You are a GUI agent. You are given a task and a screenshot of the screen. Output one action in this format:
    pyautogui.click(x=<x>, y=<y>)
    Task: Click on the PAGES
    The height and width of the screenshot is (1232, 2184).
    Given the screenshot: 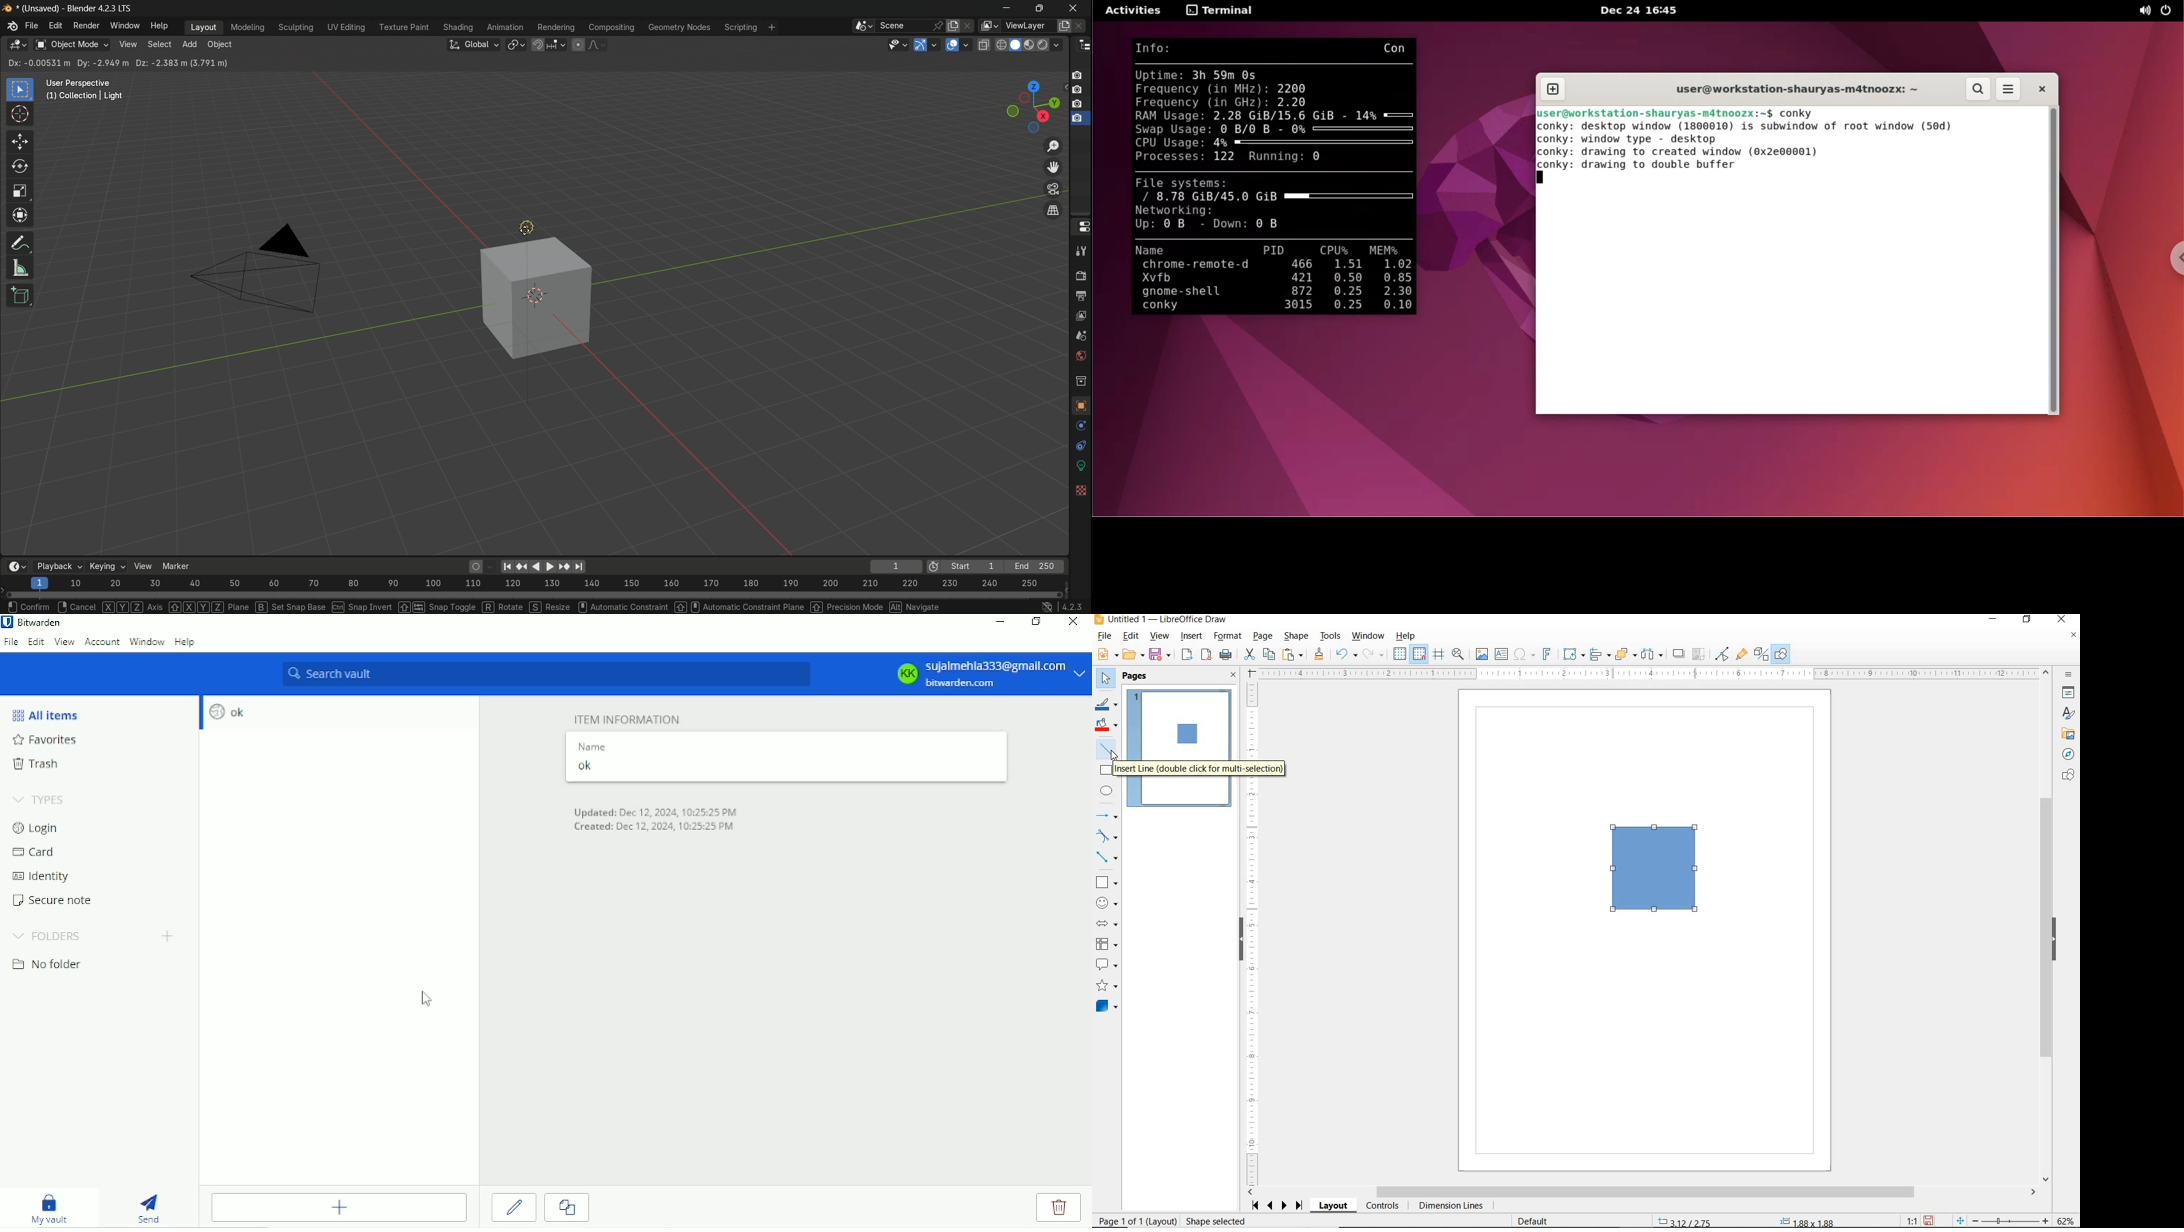 What is the action you would take?
    pyautogui.click(x=1136, y=677)
    